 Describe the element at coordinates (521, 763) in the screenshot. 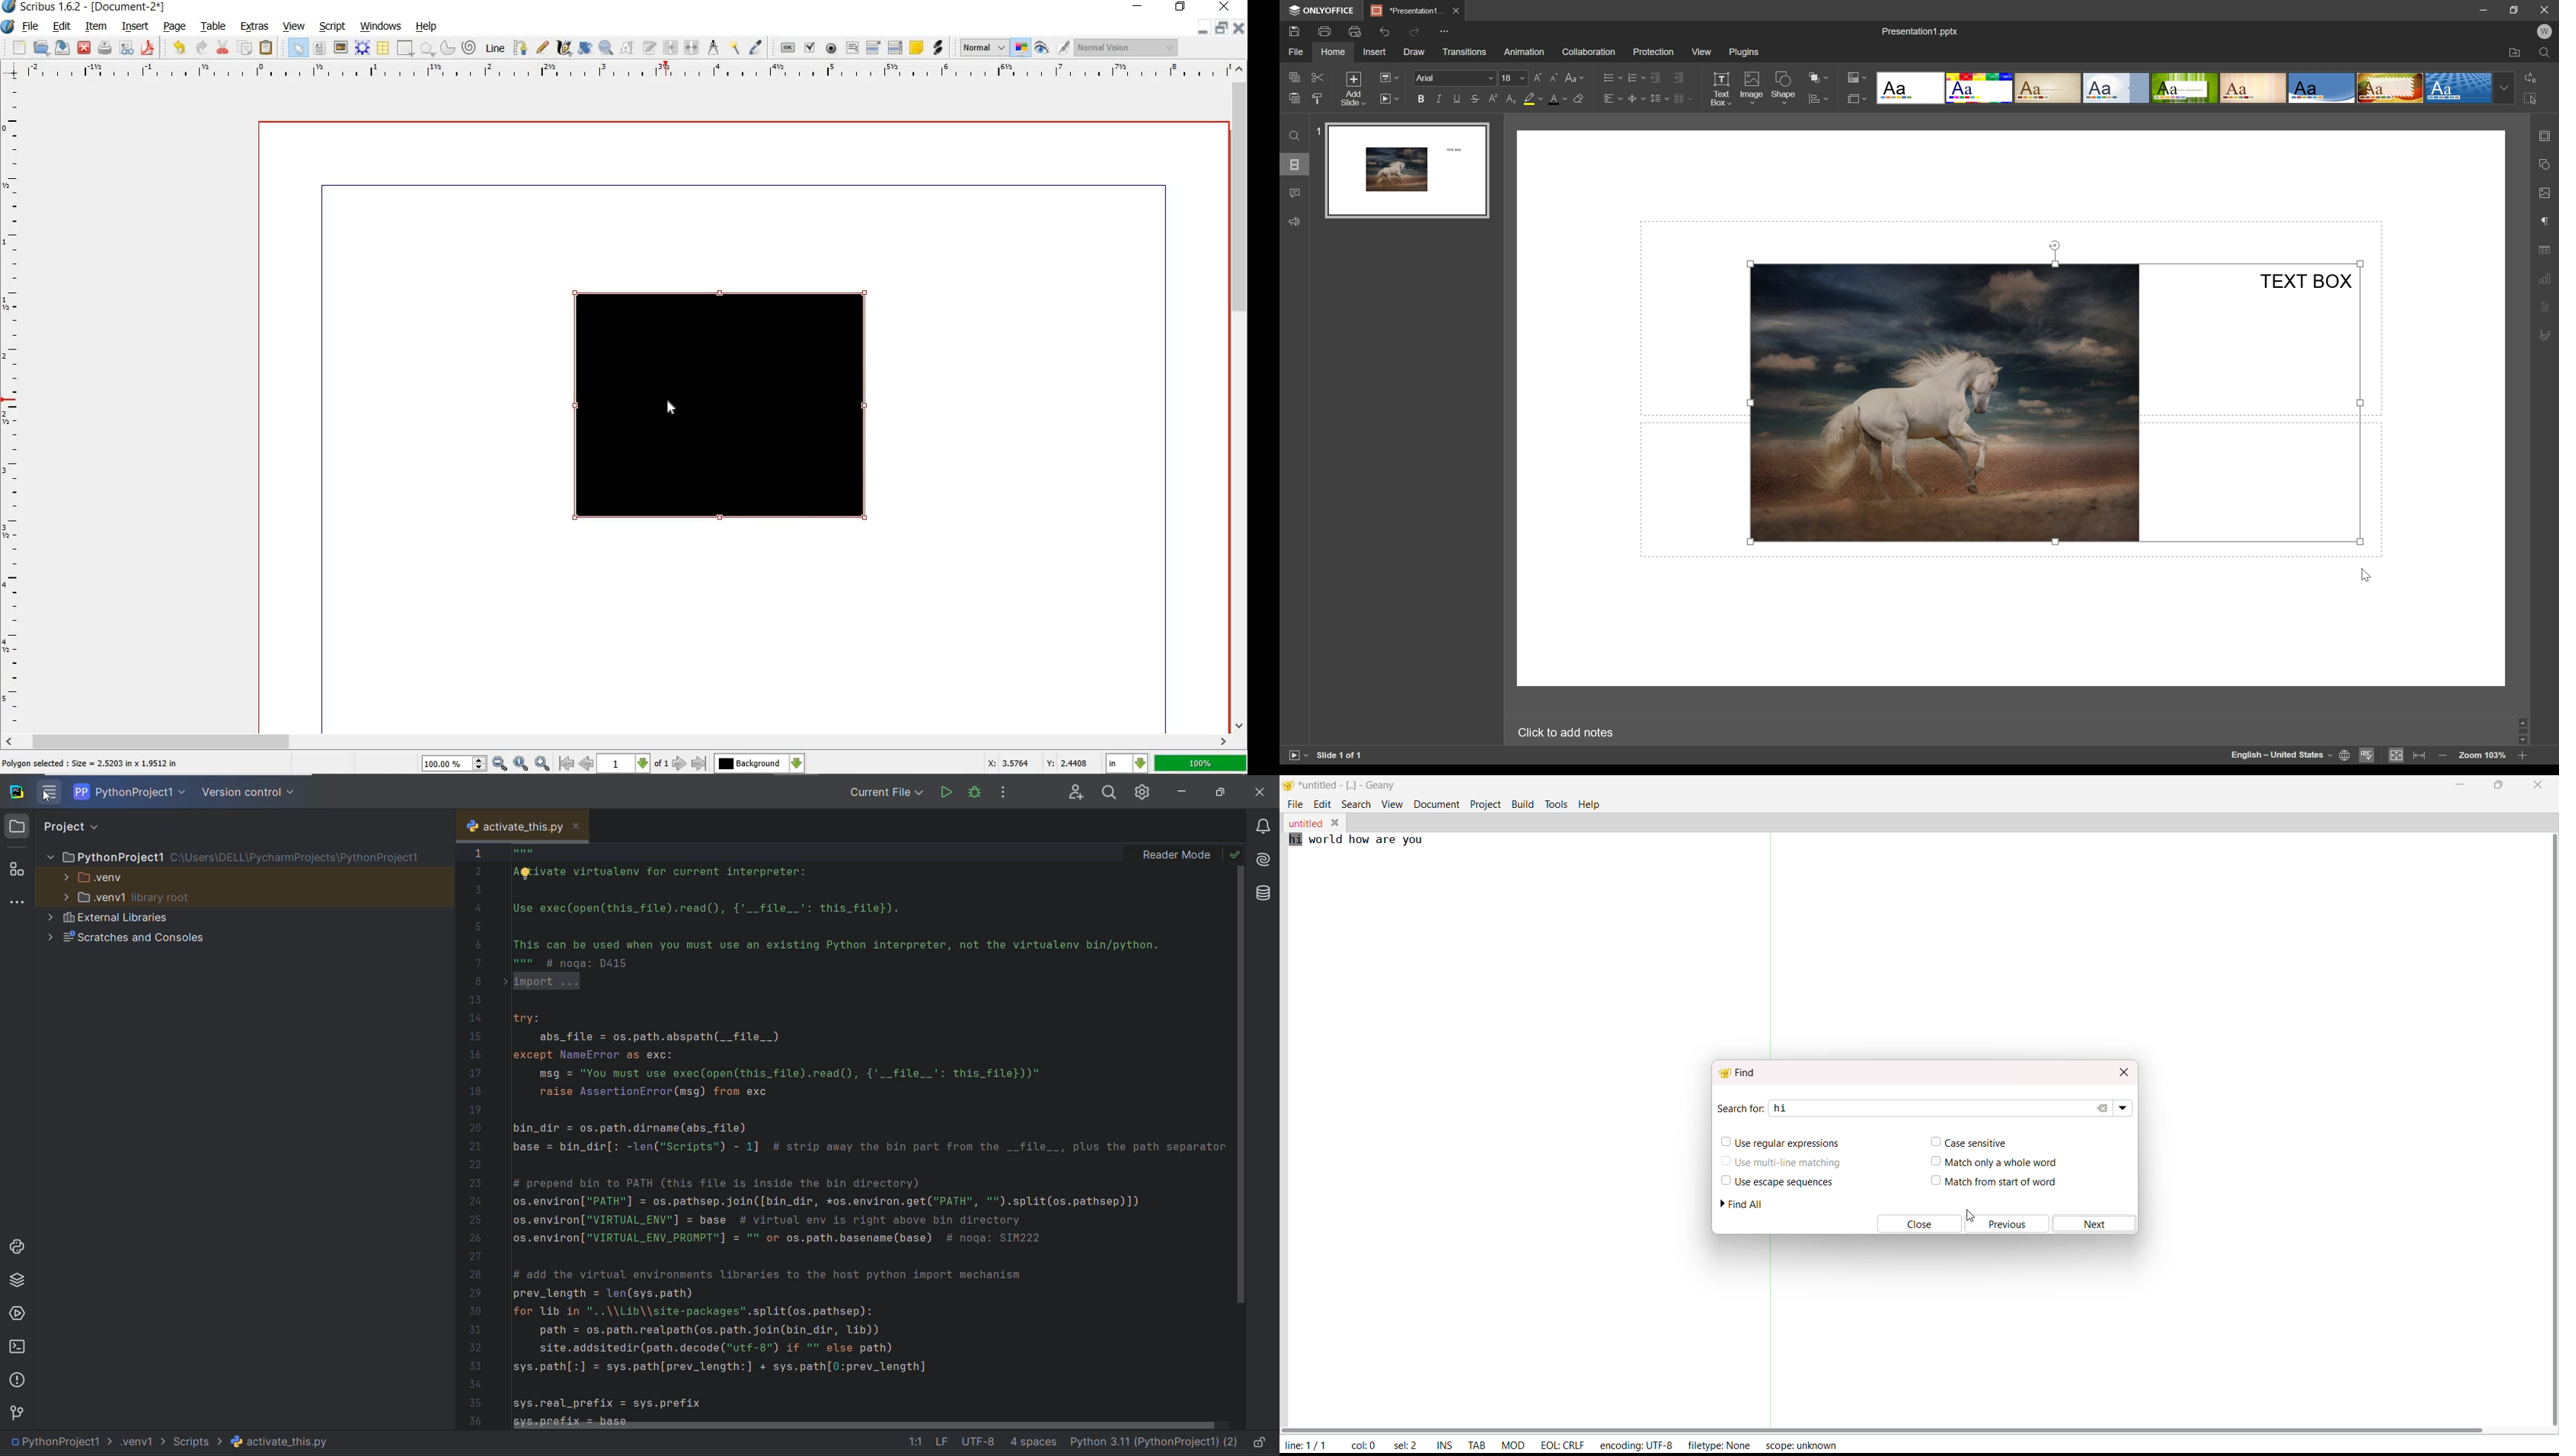

I see `zoom to` at that location.